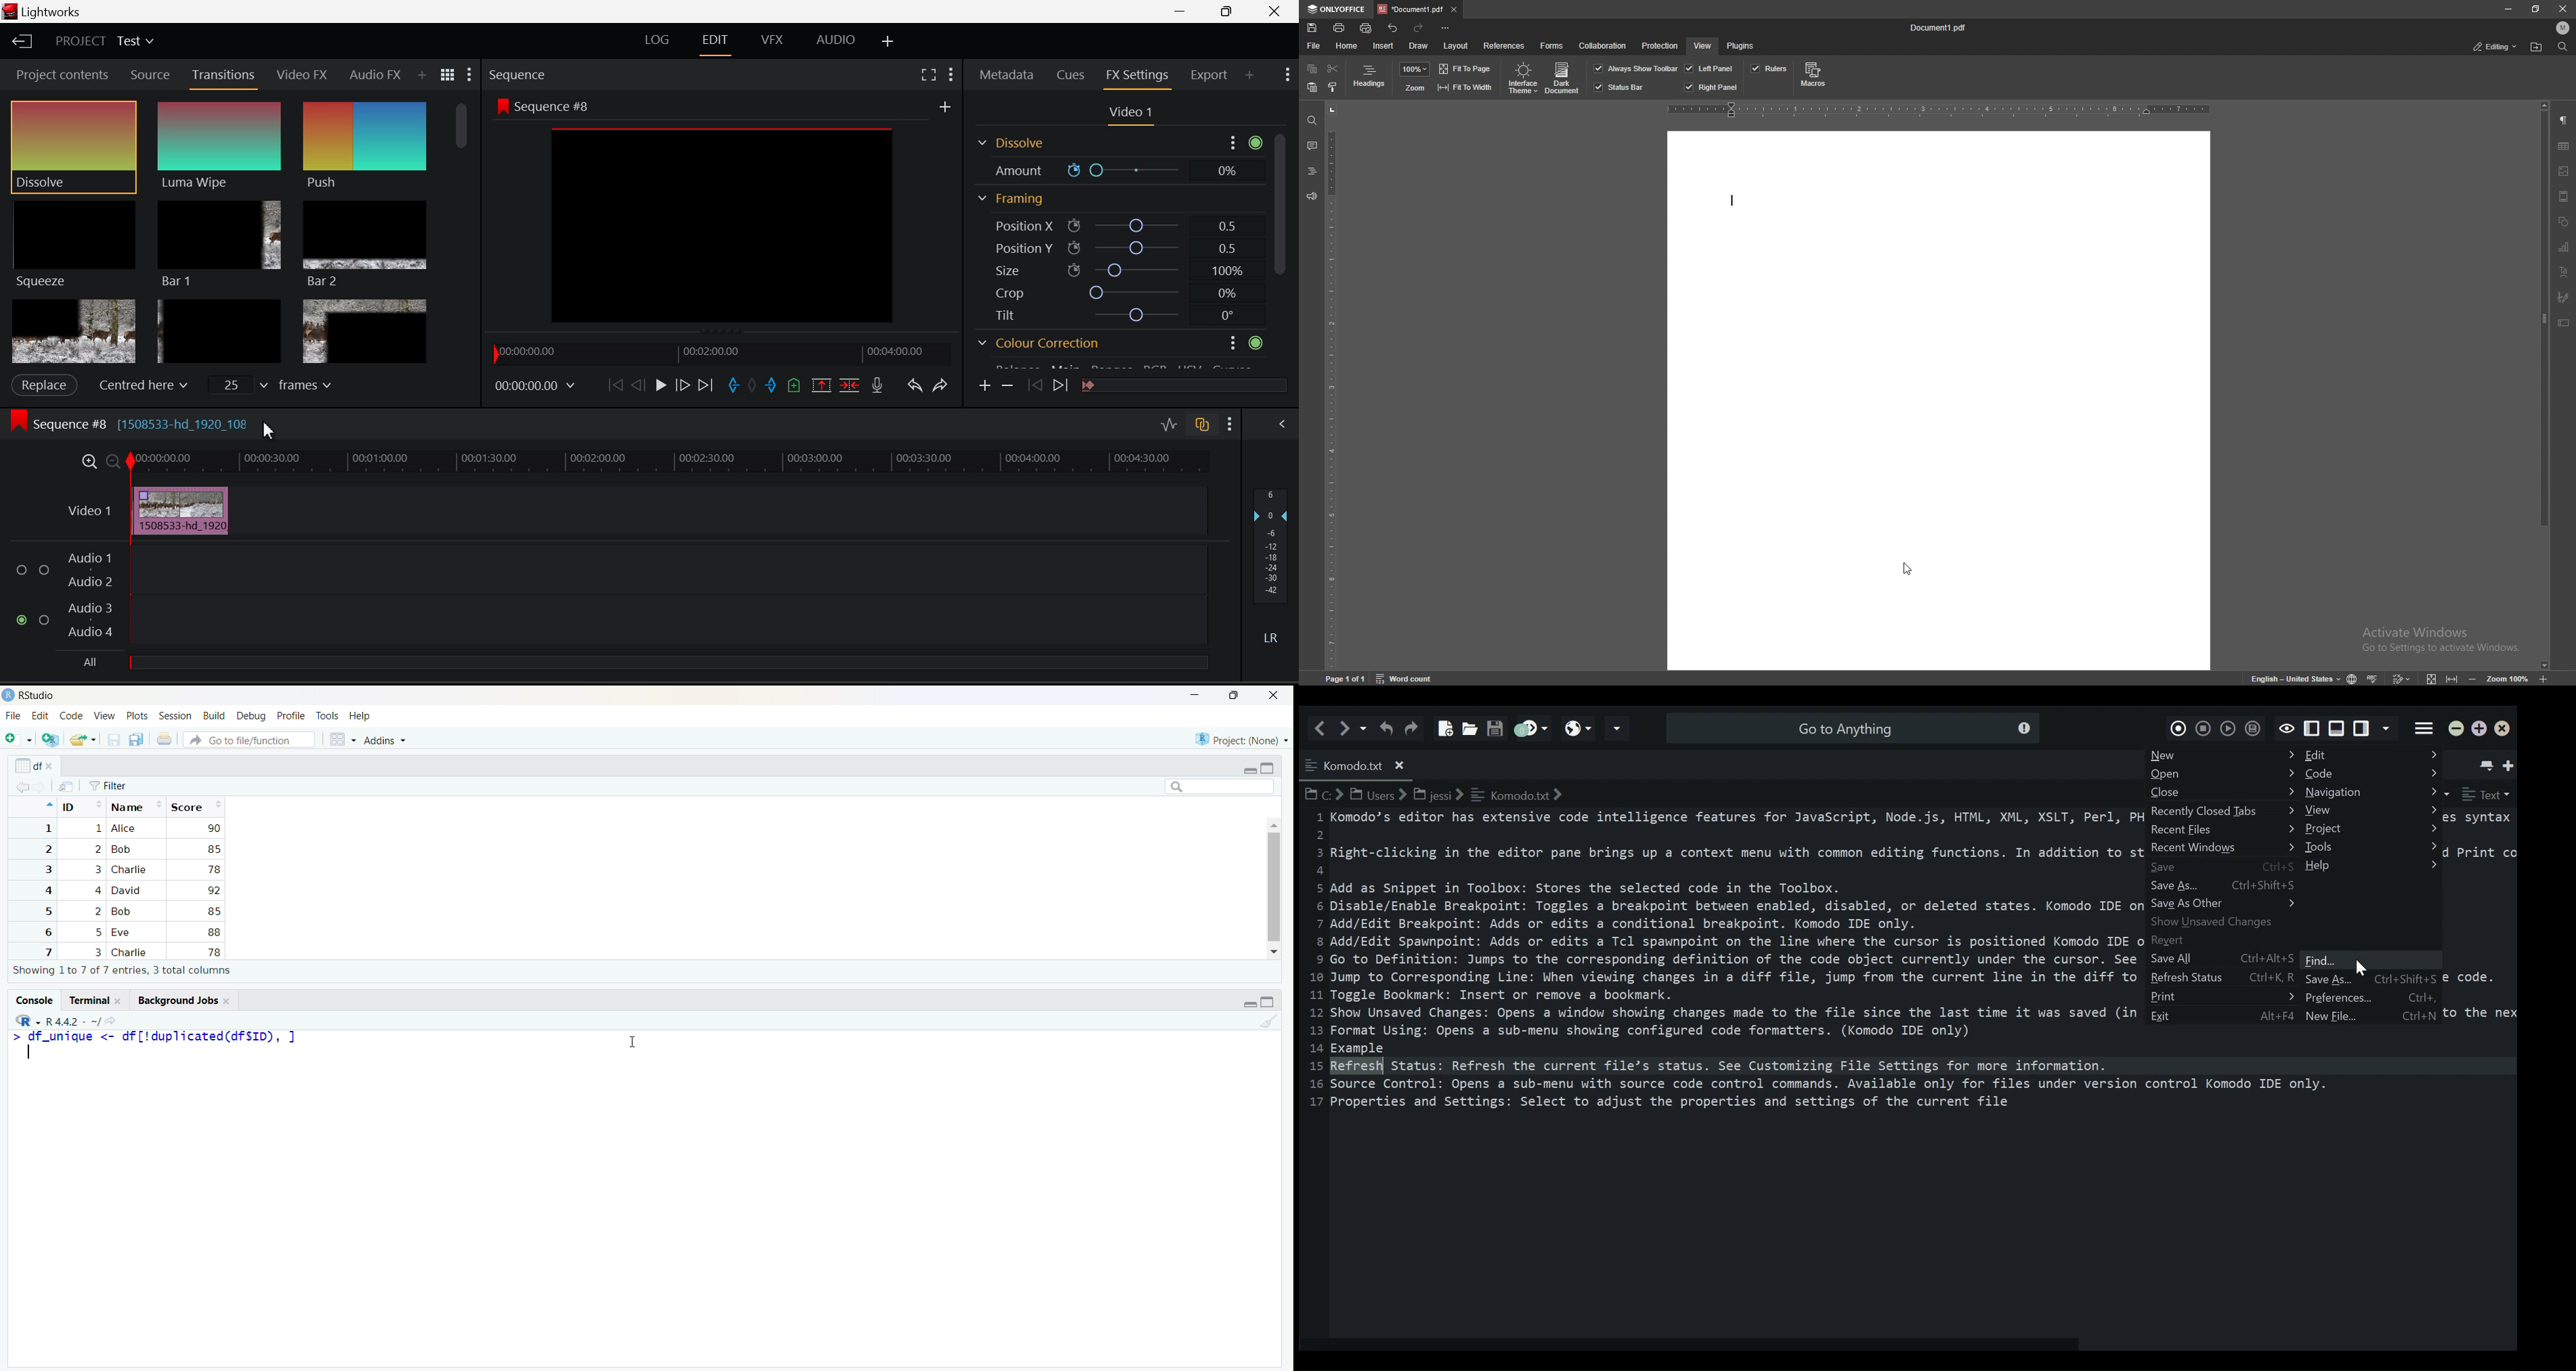 This screenshot has height=1372, width=2576. Describe the element at coordinates (2508, 678) in the screenshot. I see `zoom` at that location.